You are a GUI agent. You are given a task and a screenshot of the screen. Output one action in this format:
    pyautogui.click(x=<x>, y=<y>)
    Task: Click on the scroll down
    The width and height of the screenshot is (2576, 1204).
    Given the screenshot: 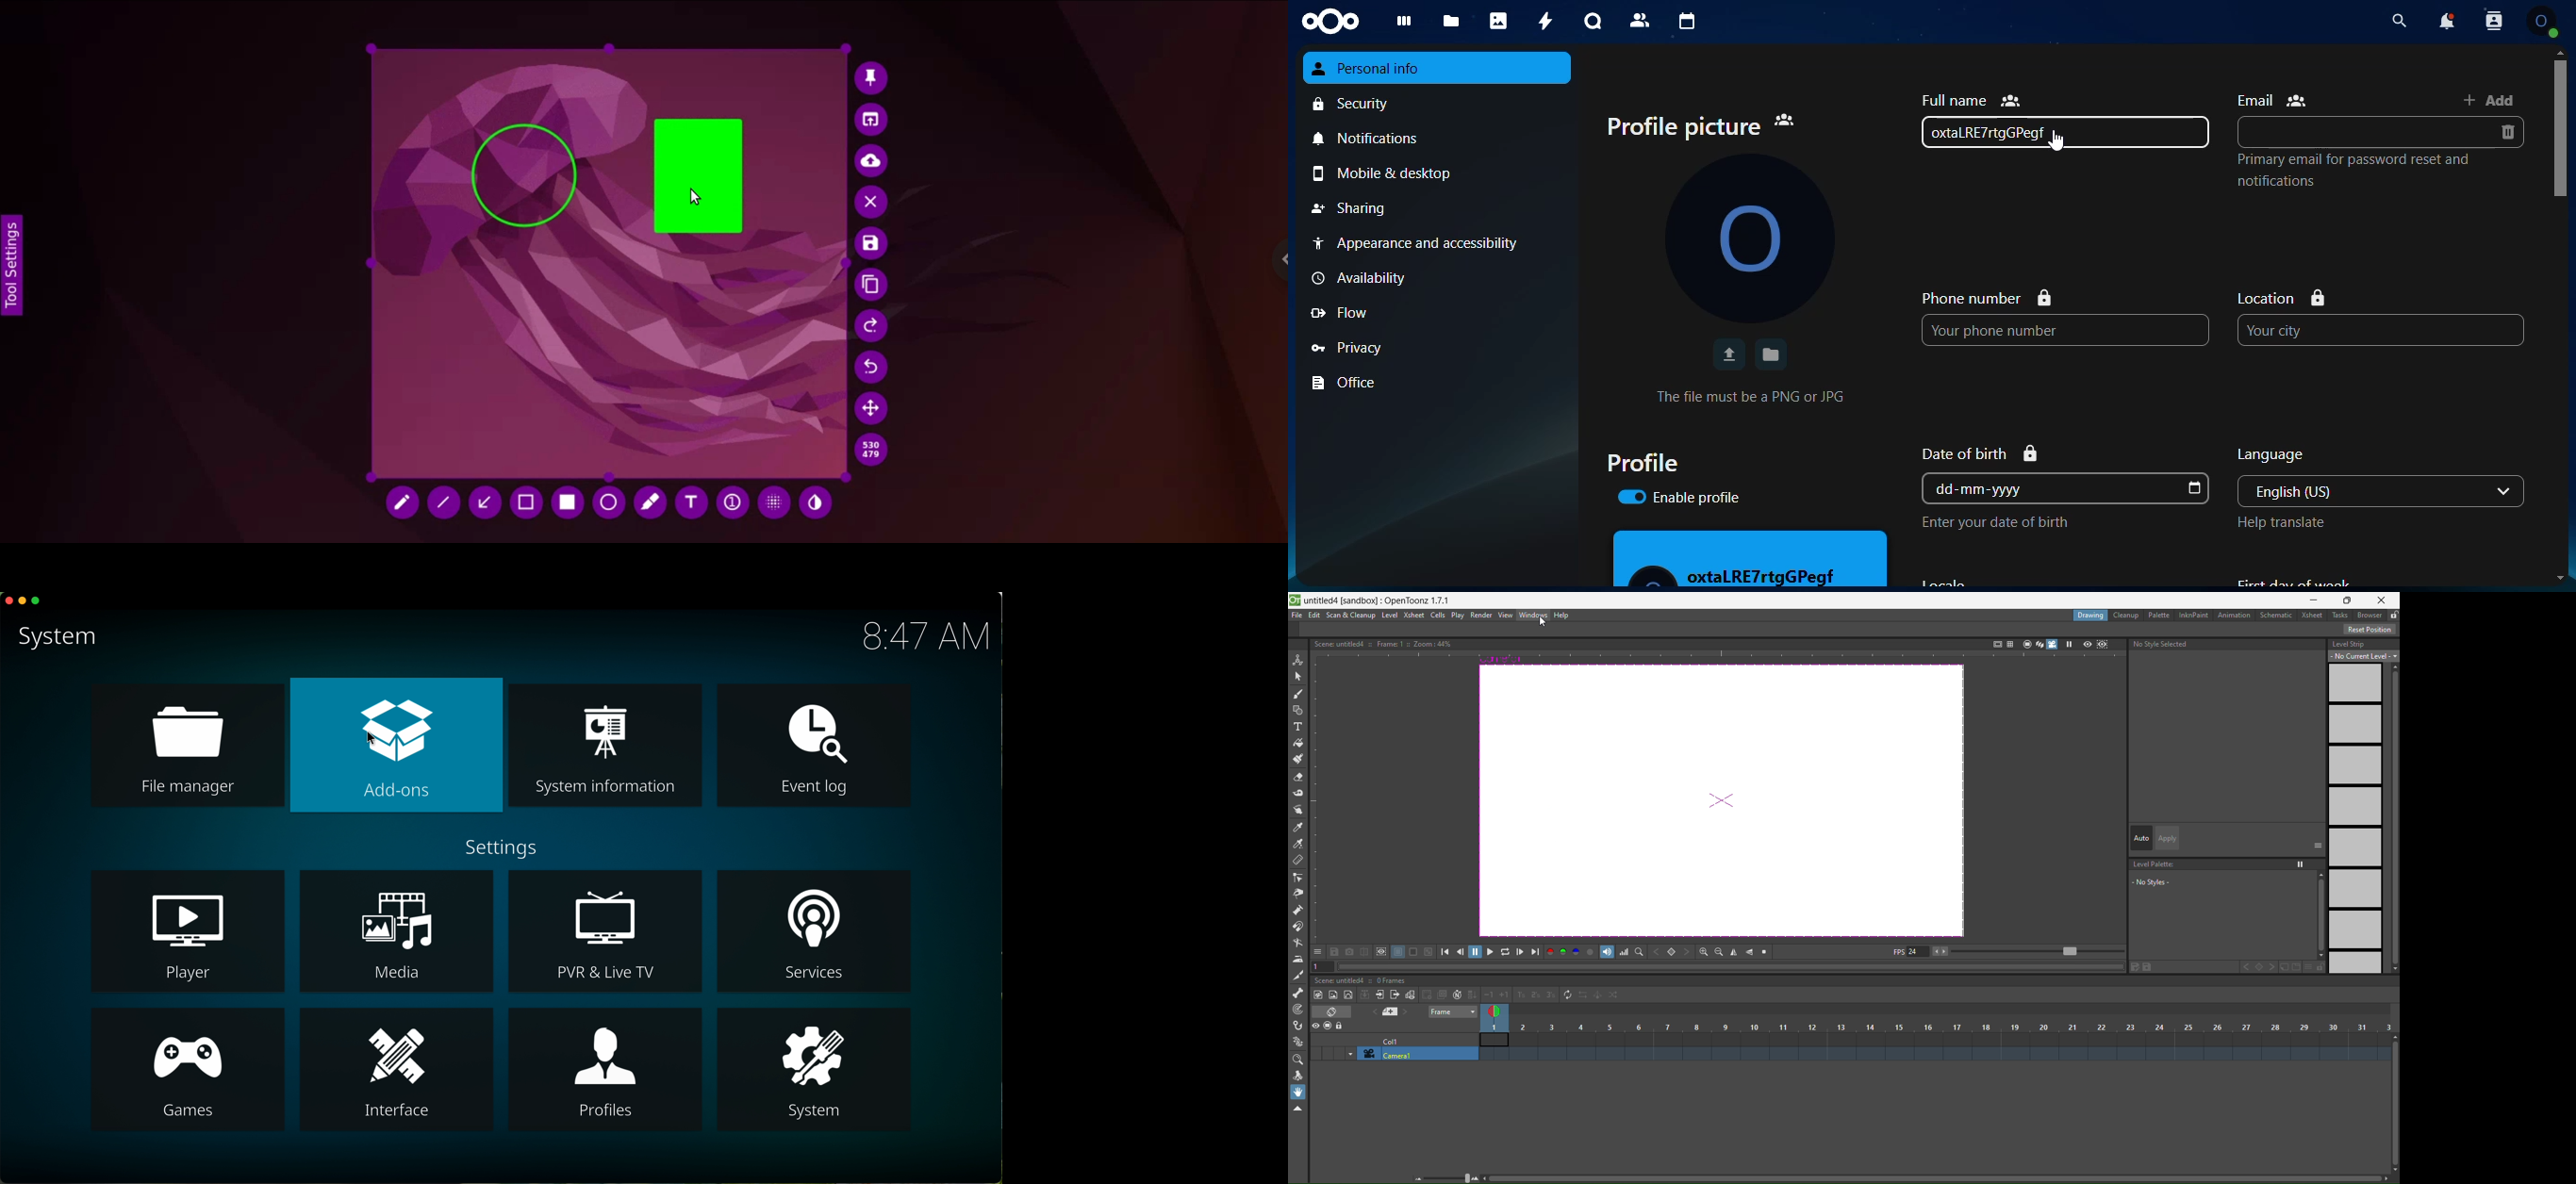 What is the action you would take?
    pyautogui.click(x=2560, y=578)
    